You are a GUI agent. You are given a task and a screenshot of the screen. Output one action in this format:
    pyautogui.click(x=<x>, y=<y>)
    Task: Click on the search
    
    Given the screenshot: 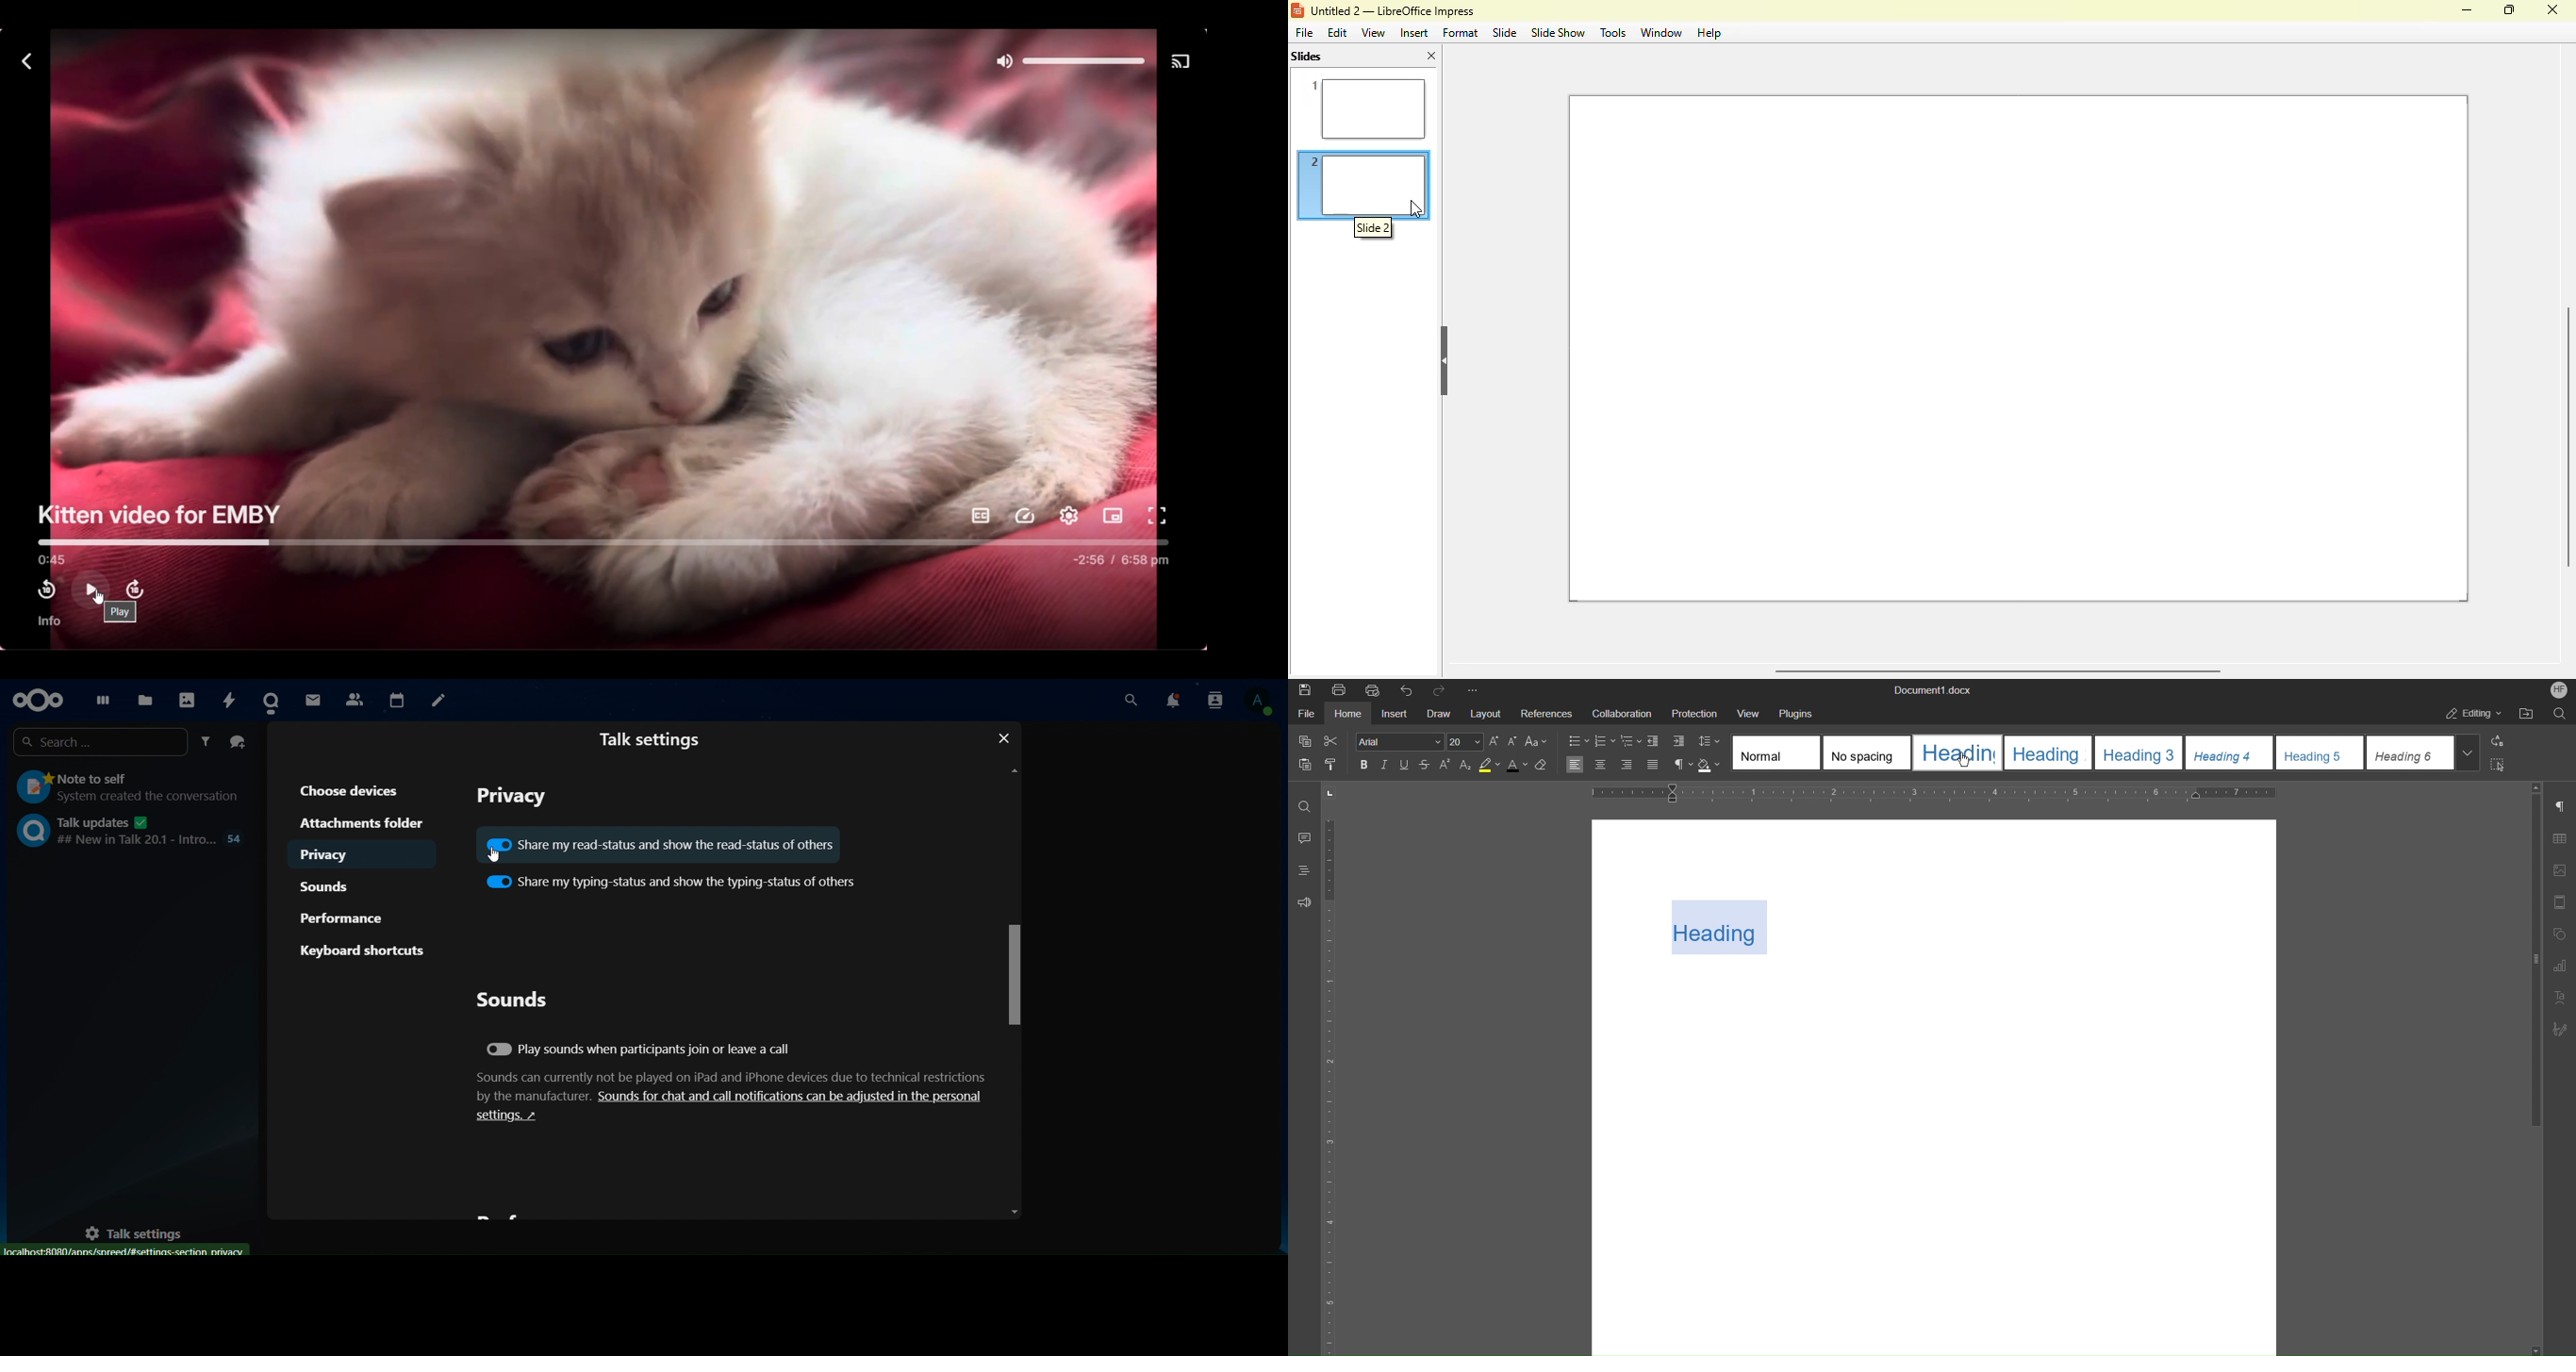 What is the action you would take?
    pyautogui.click(x=102, y=740)
    